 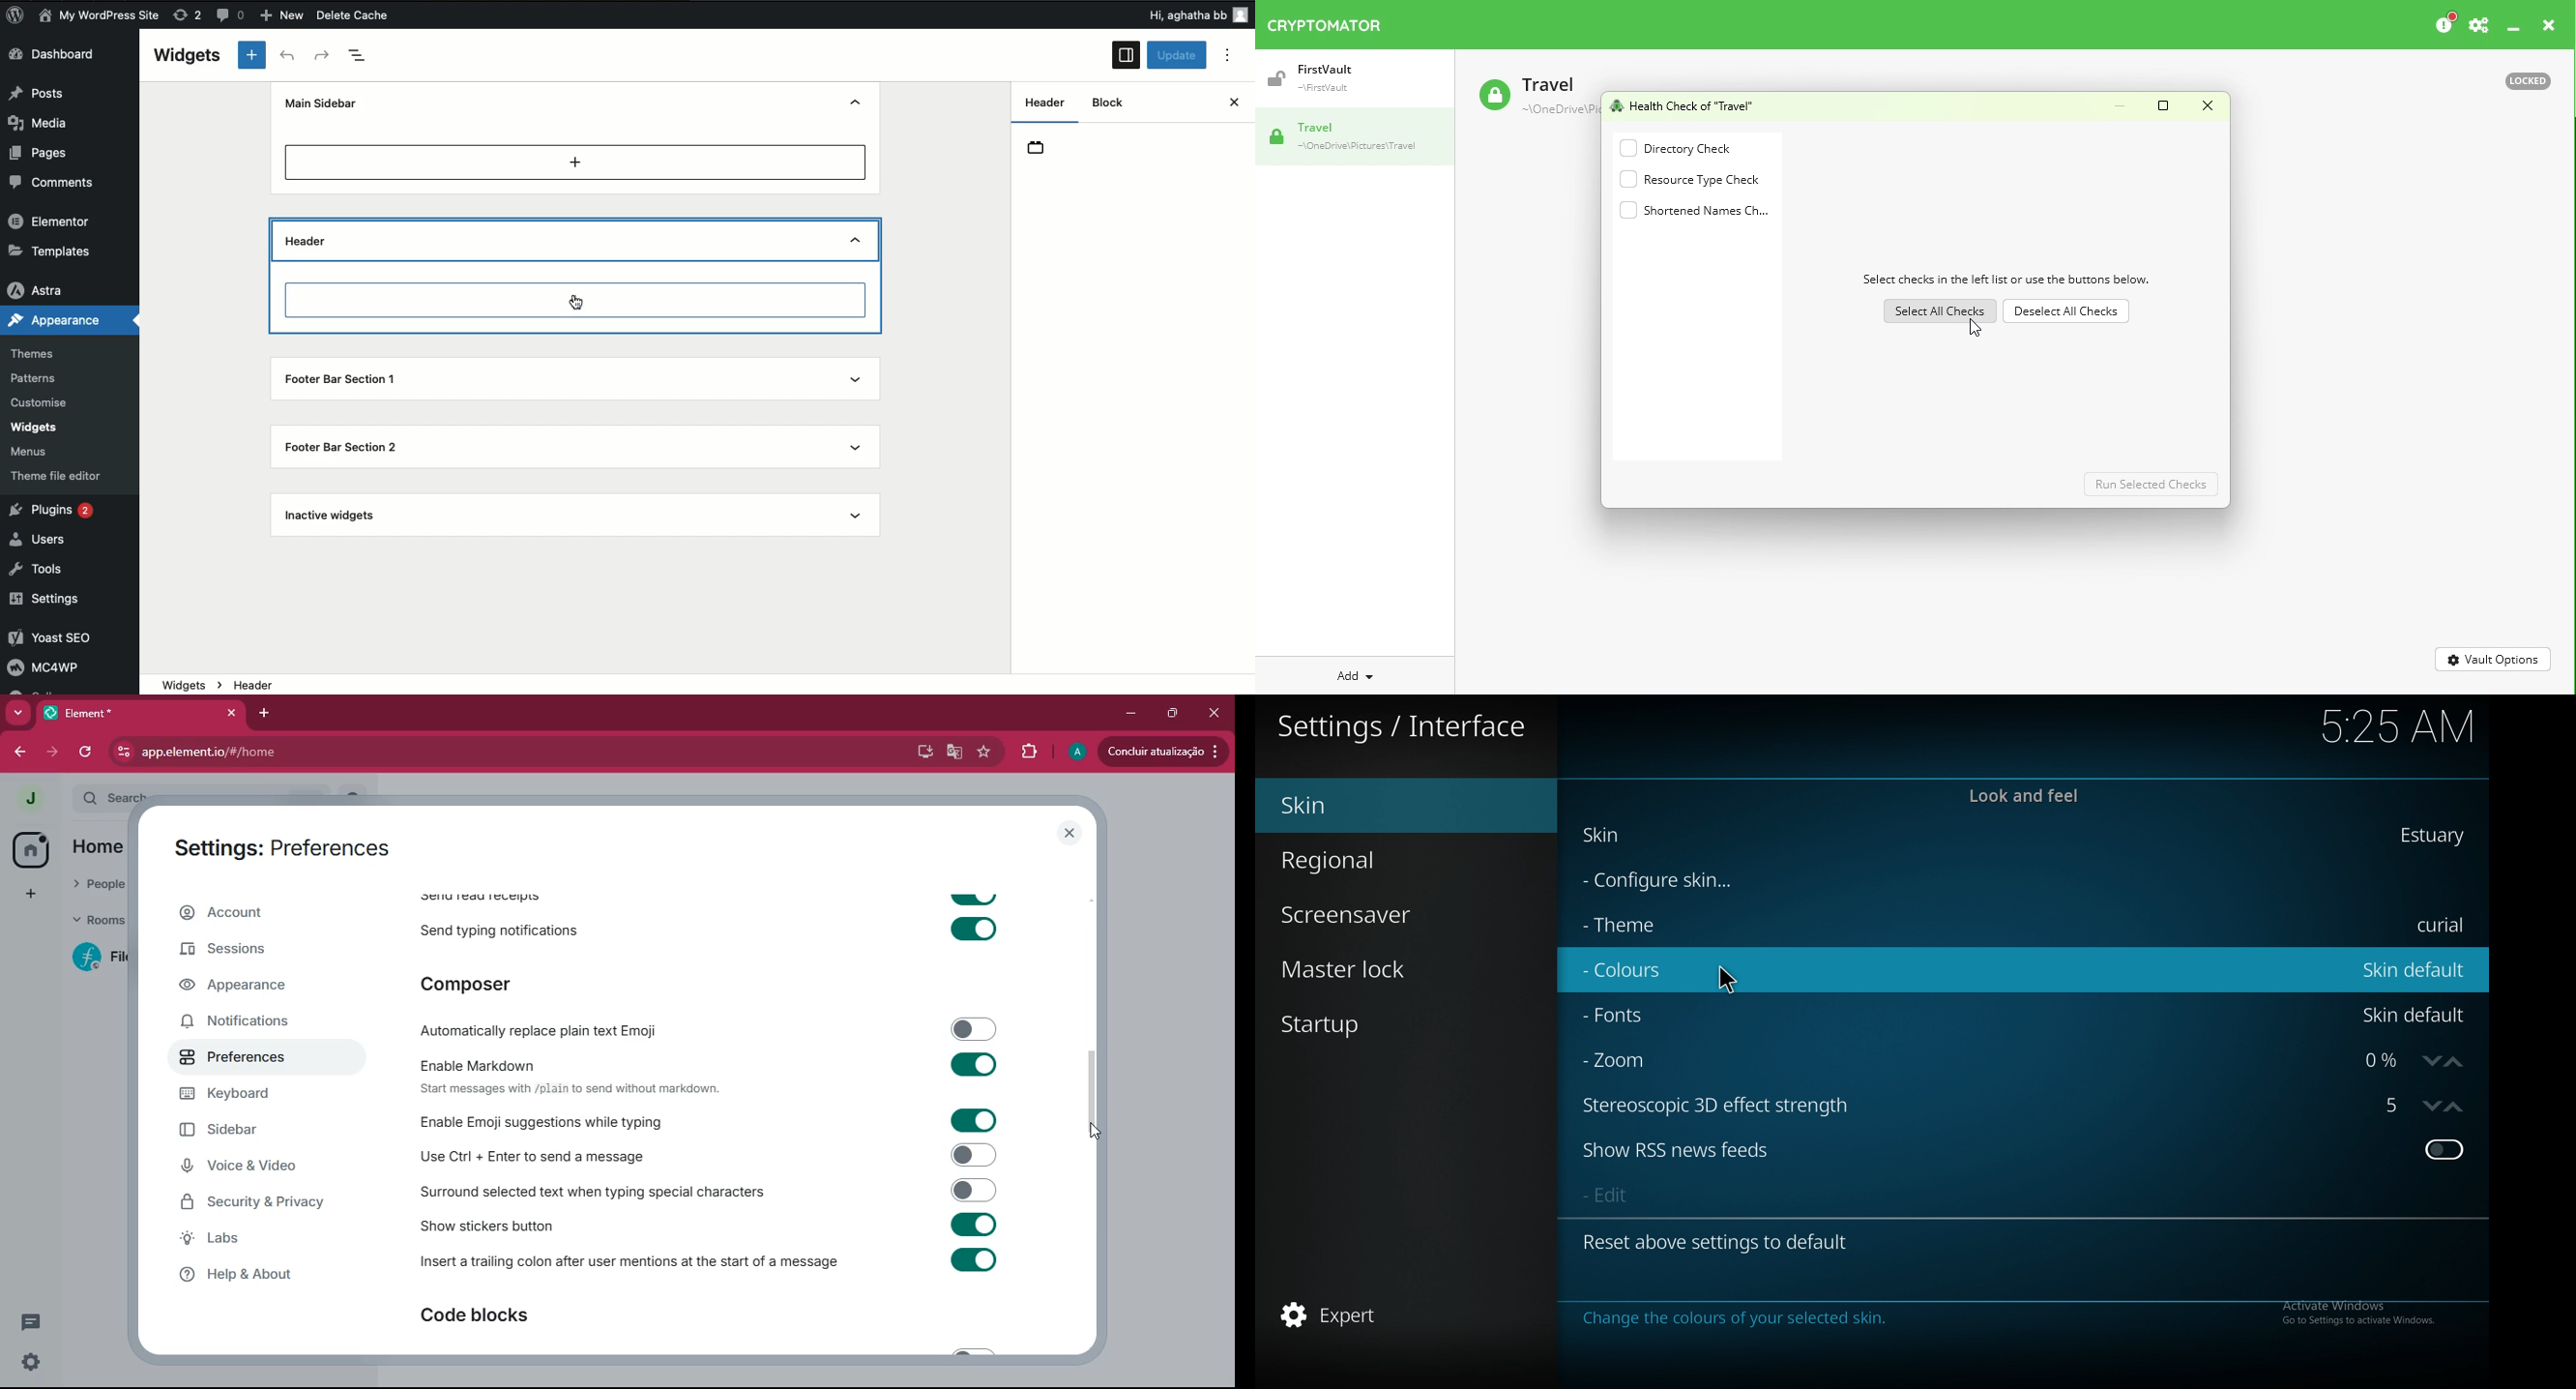 What do you see at coordinates (240, 1239) in the screenshot?
I see `labs` at bounding box center [240, 1239].